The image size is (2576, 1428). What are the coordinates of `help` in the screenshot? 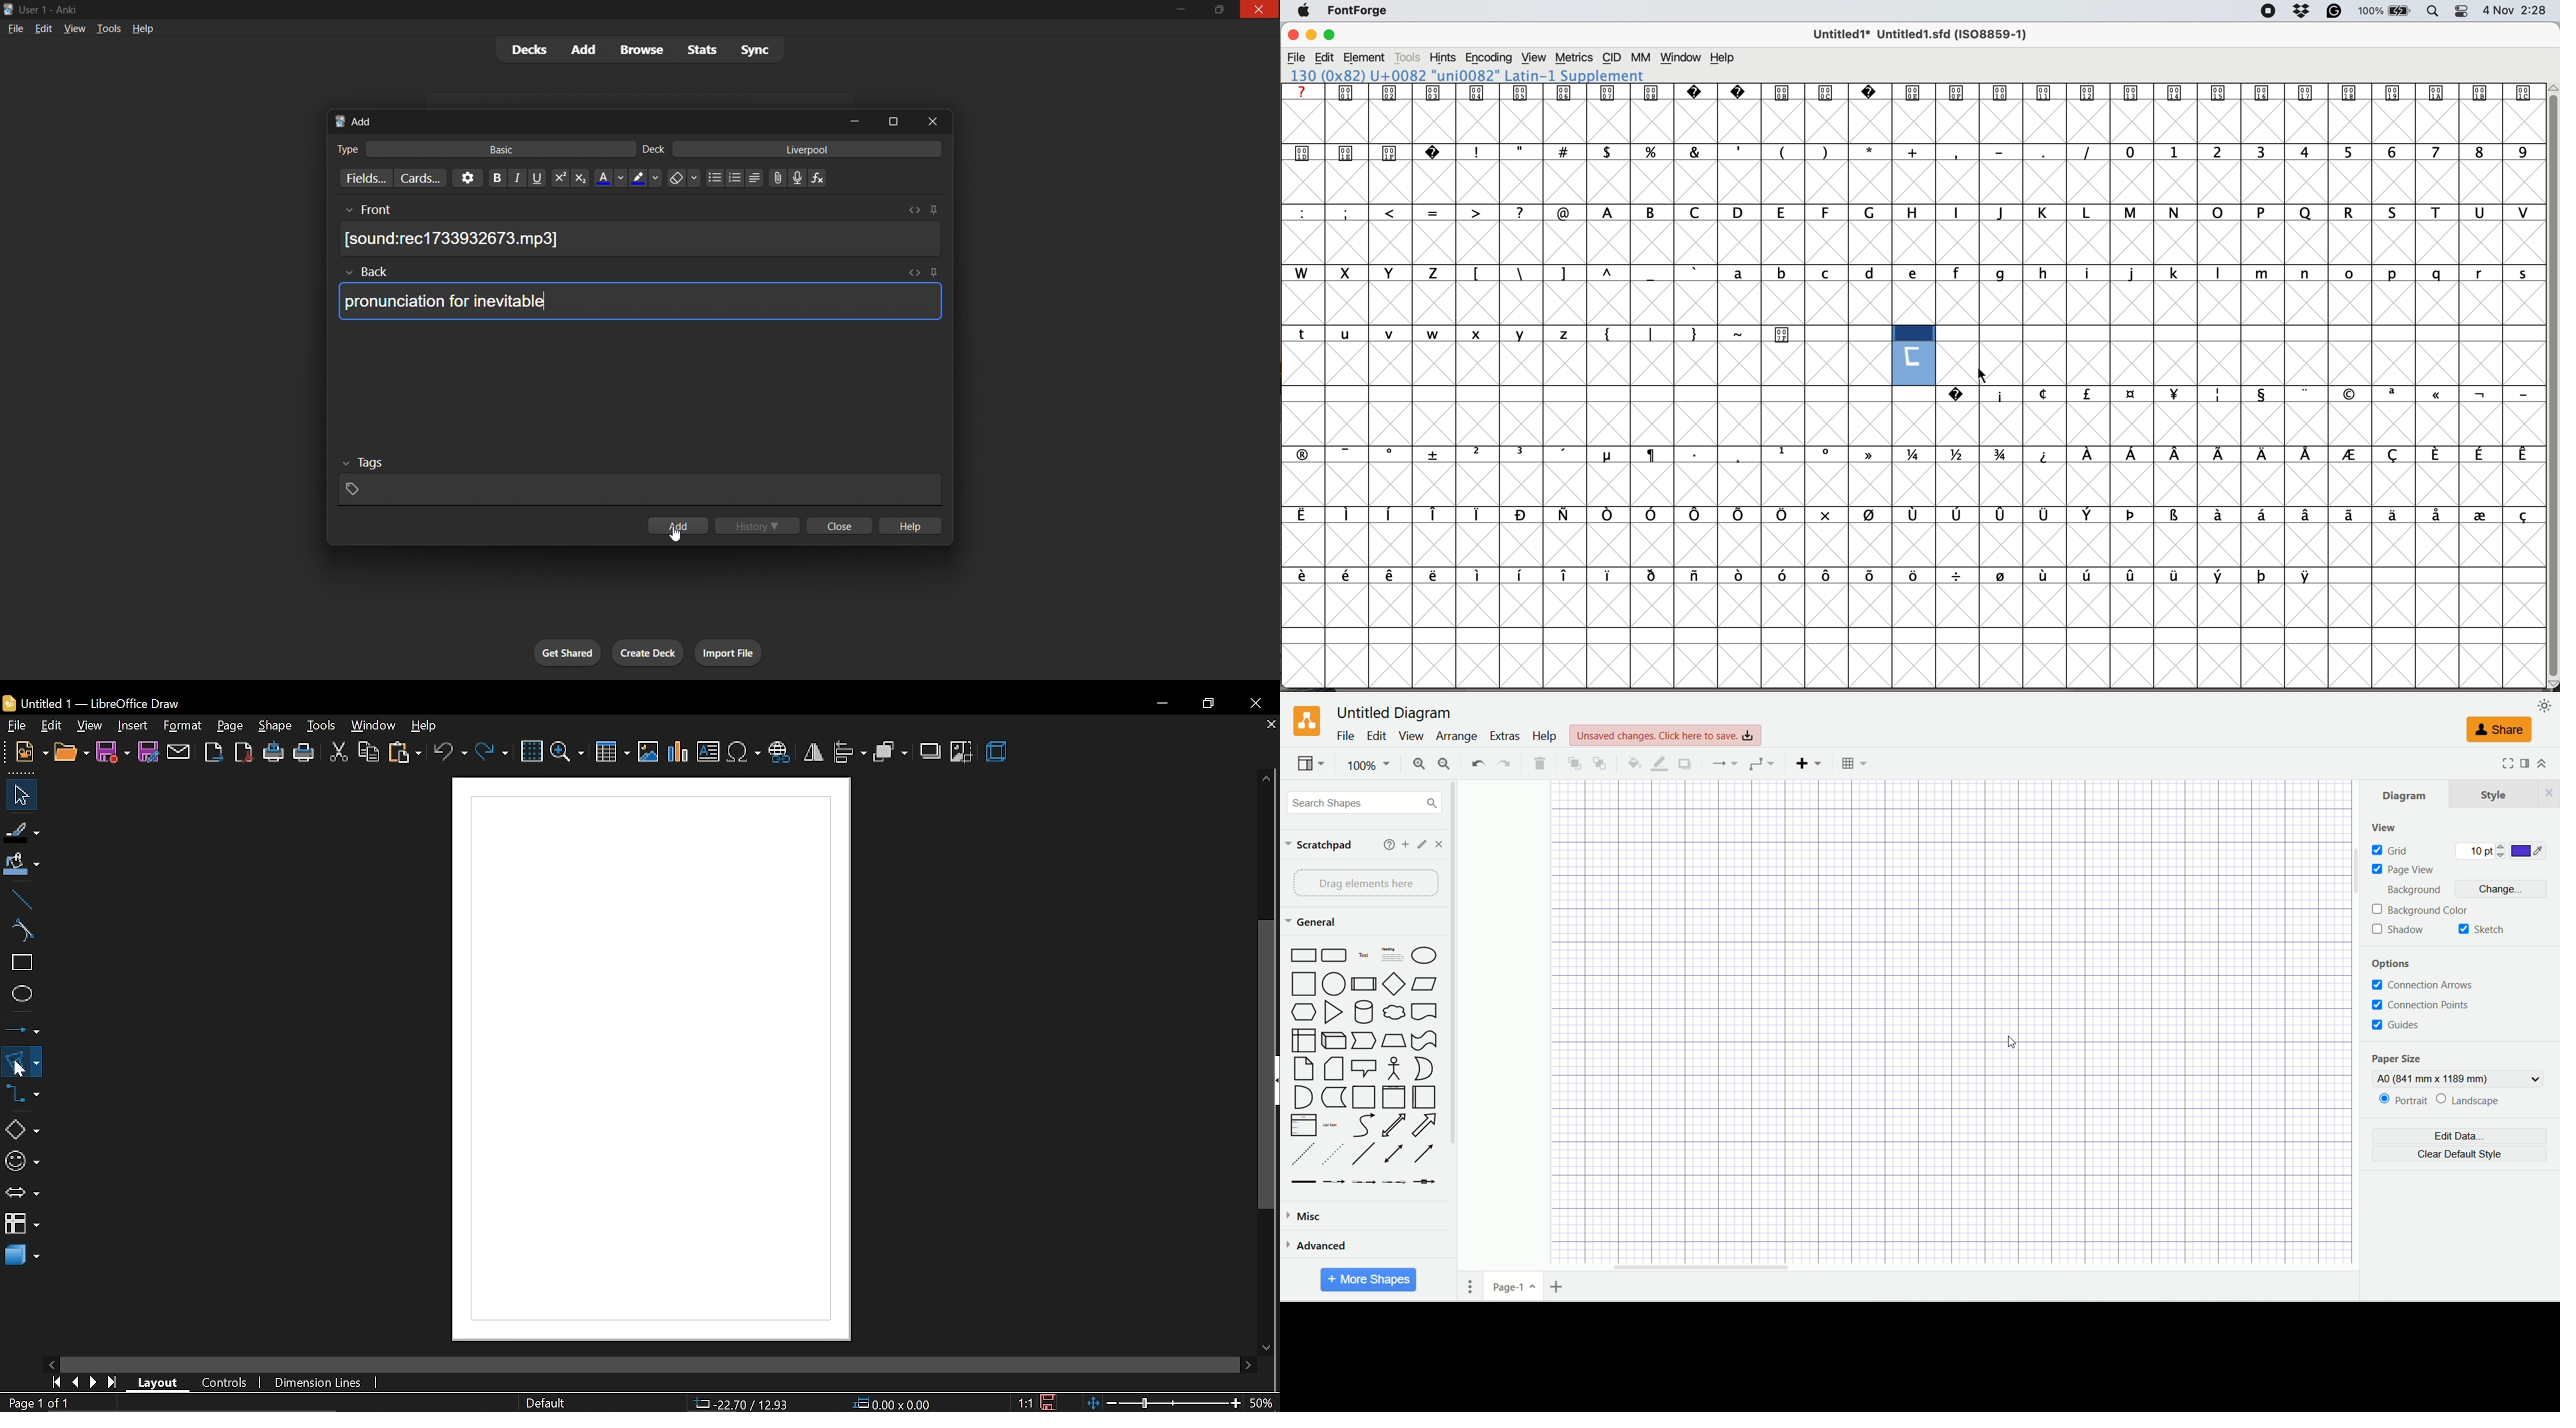 It's located at (141, 27).